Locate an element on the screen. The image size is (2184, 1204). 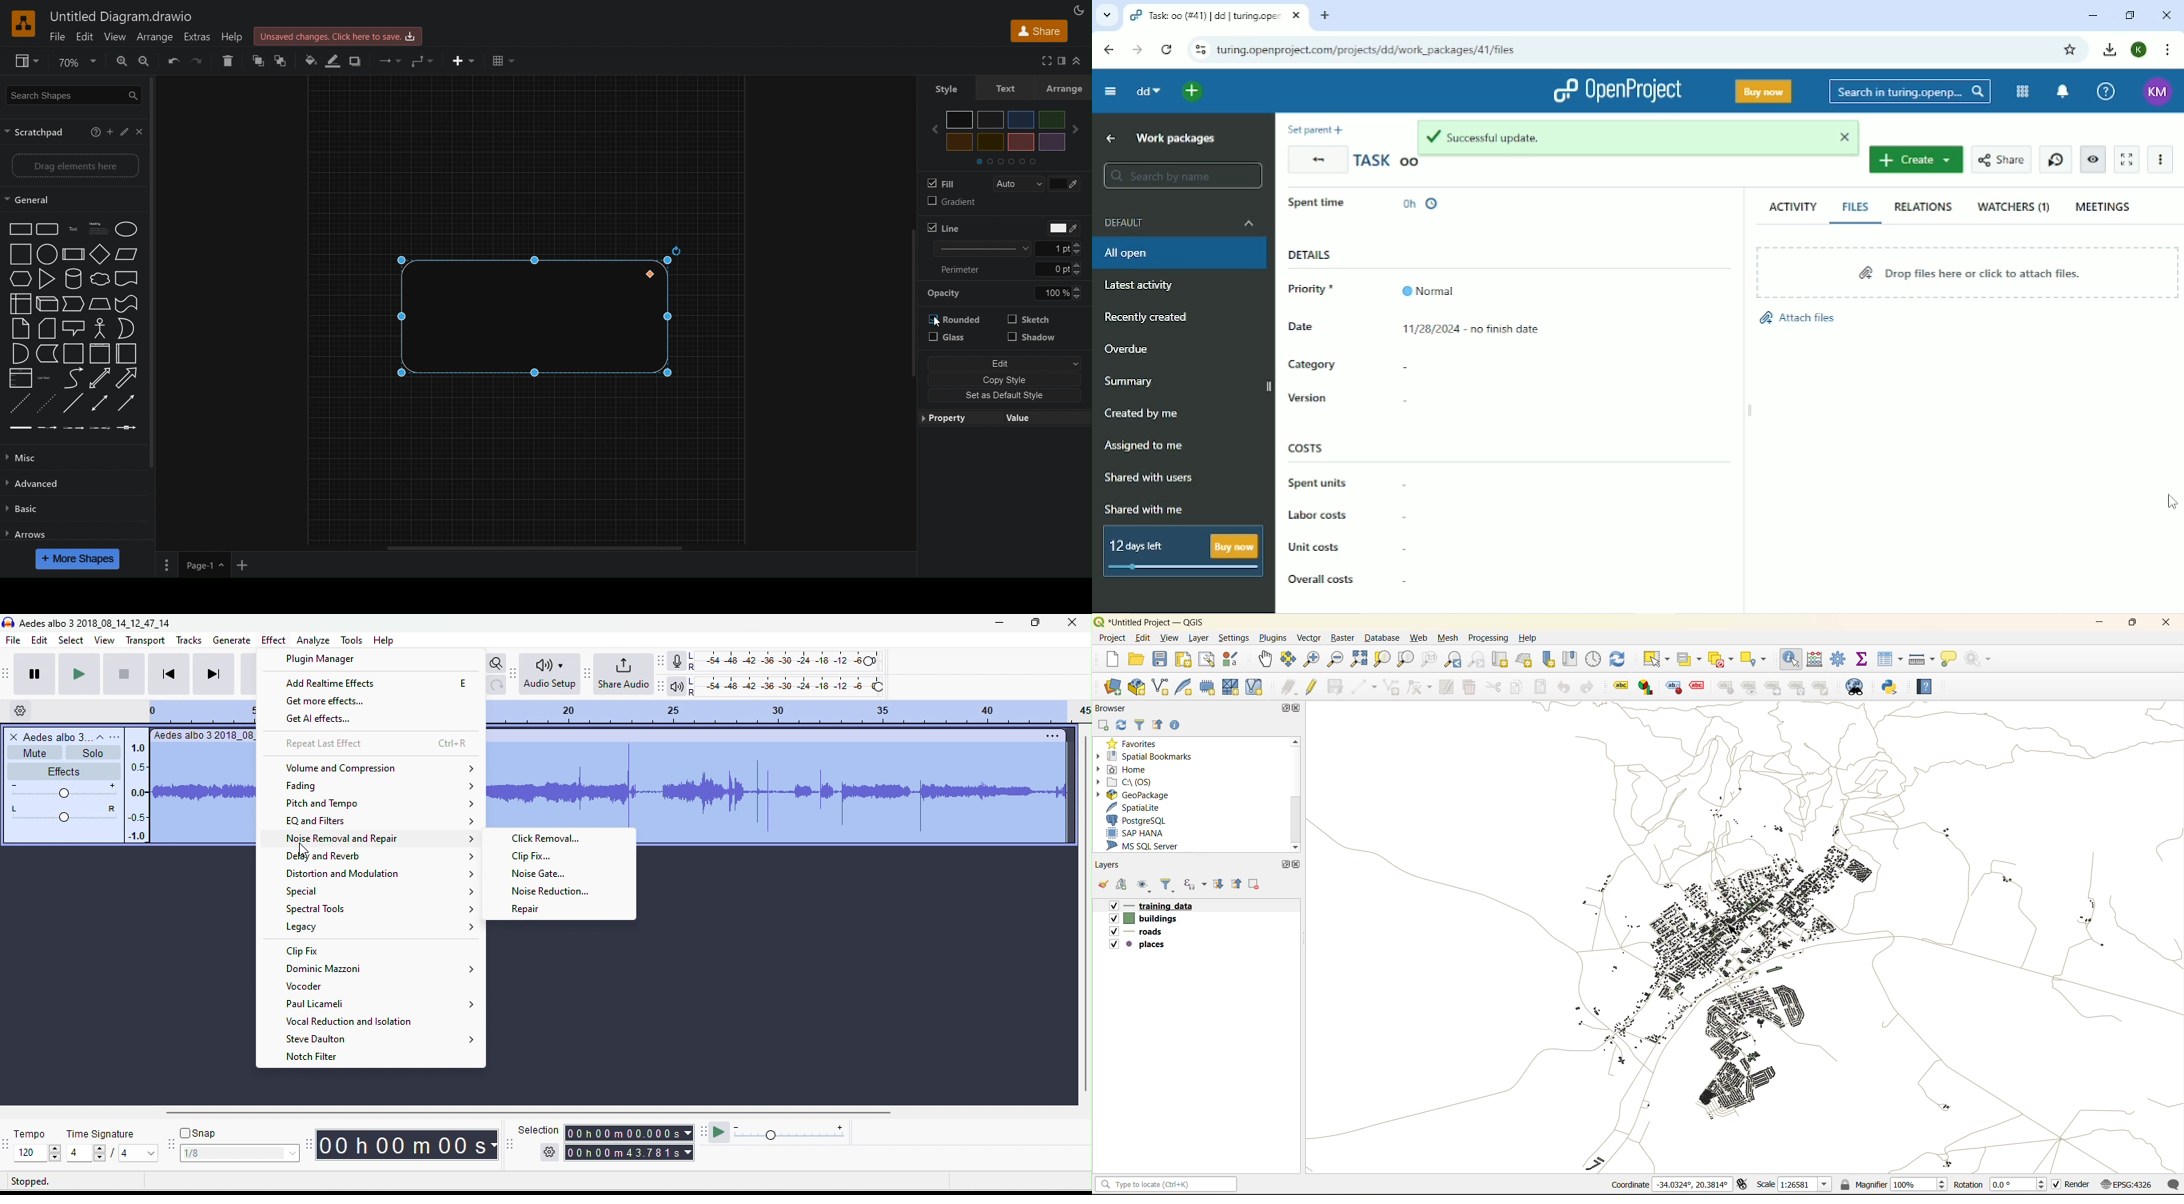
Waypoints is located at coordinates (421, 60).